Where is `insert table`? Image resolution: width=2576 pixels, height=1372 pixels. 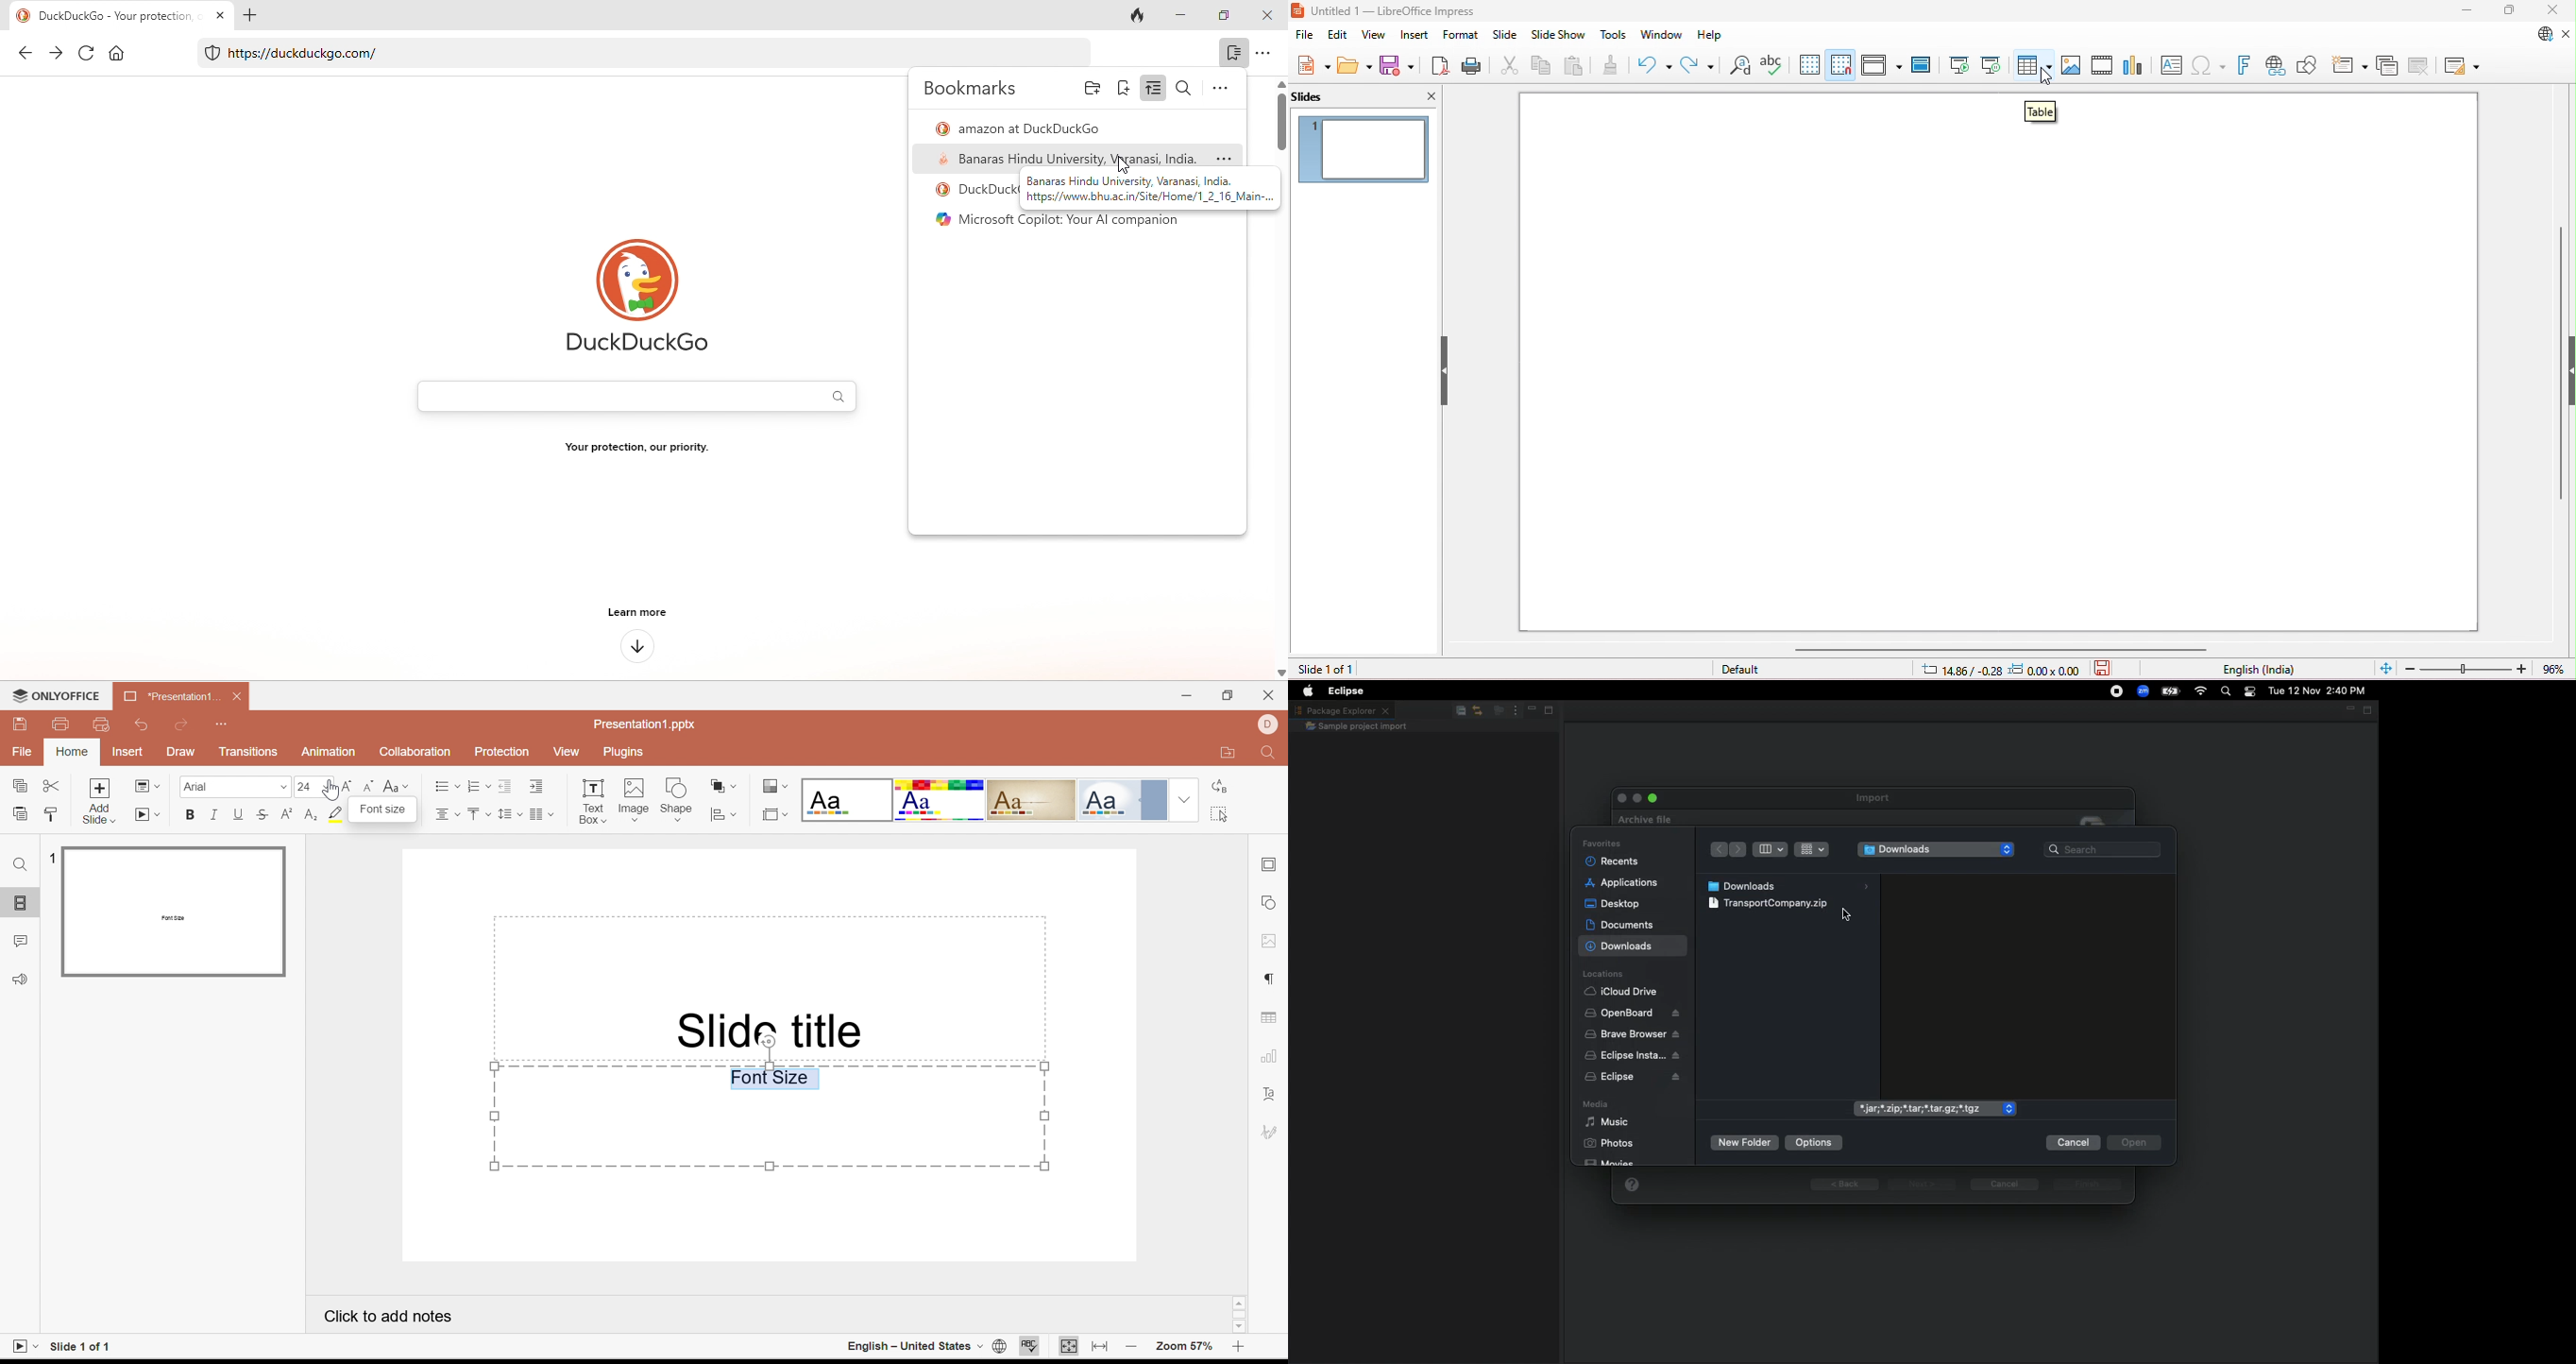
insert table is located at coordinates (2034, 65).